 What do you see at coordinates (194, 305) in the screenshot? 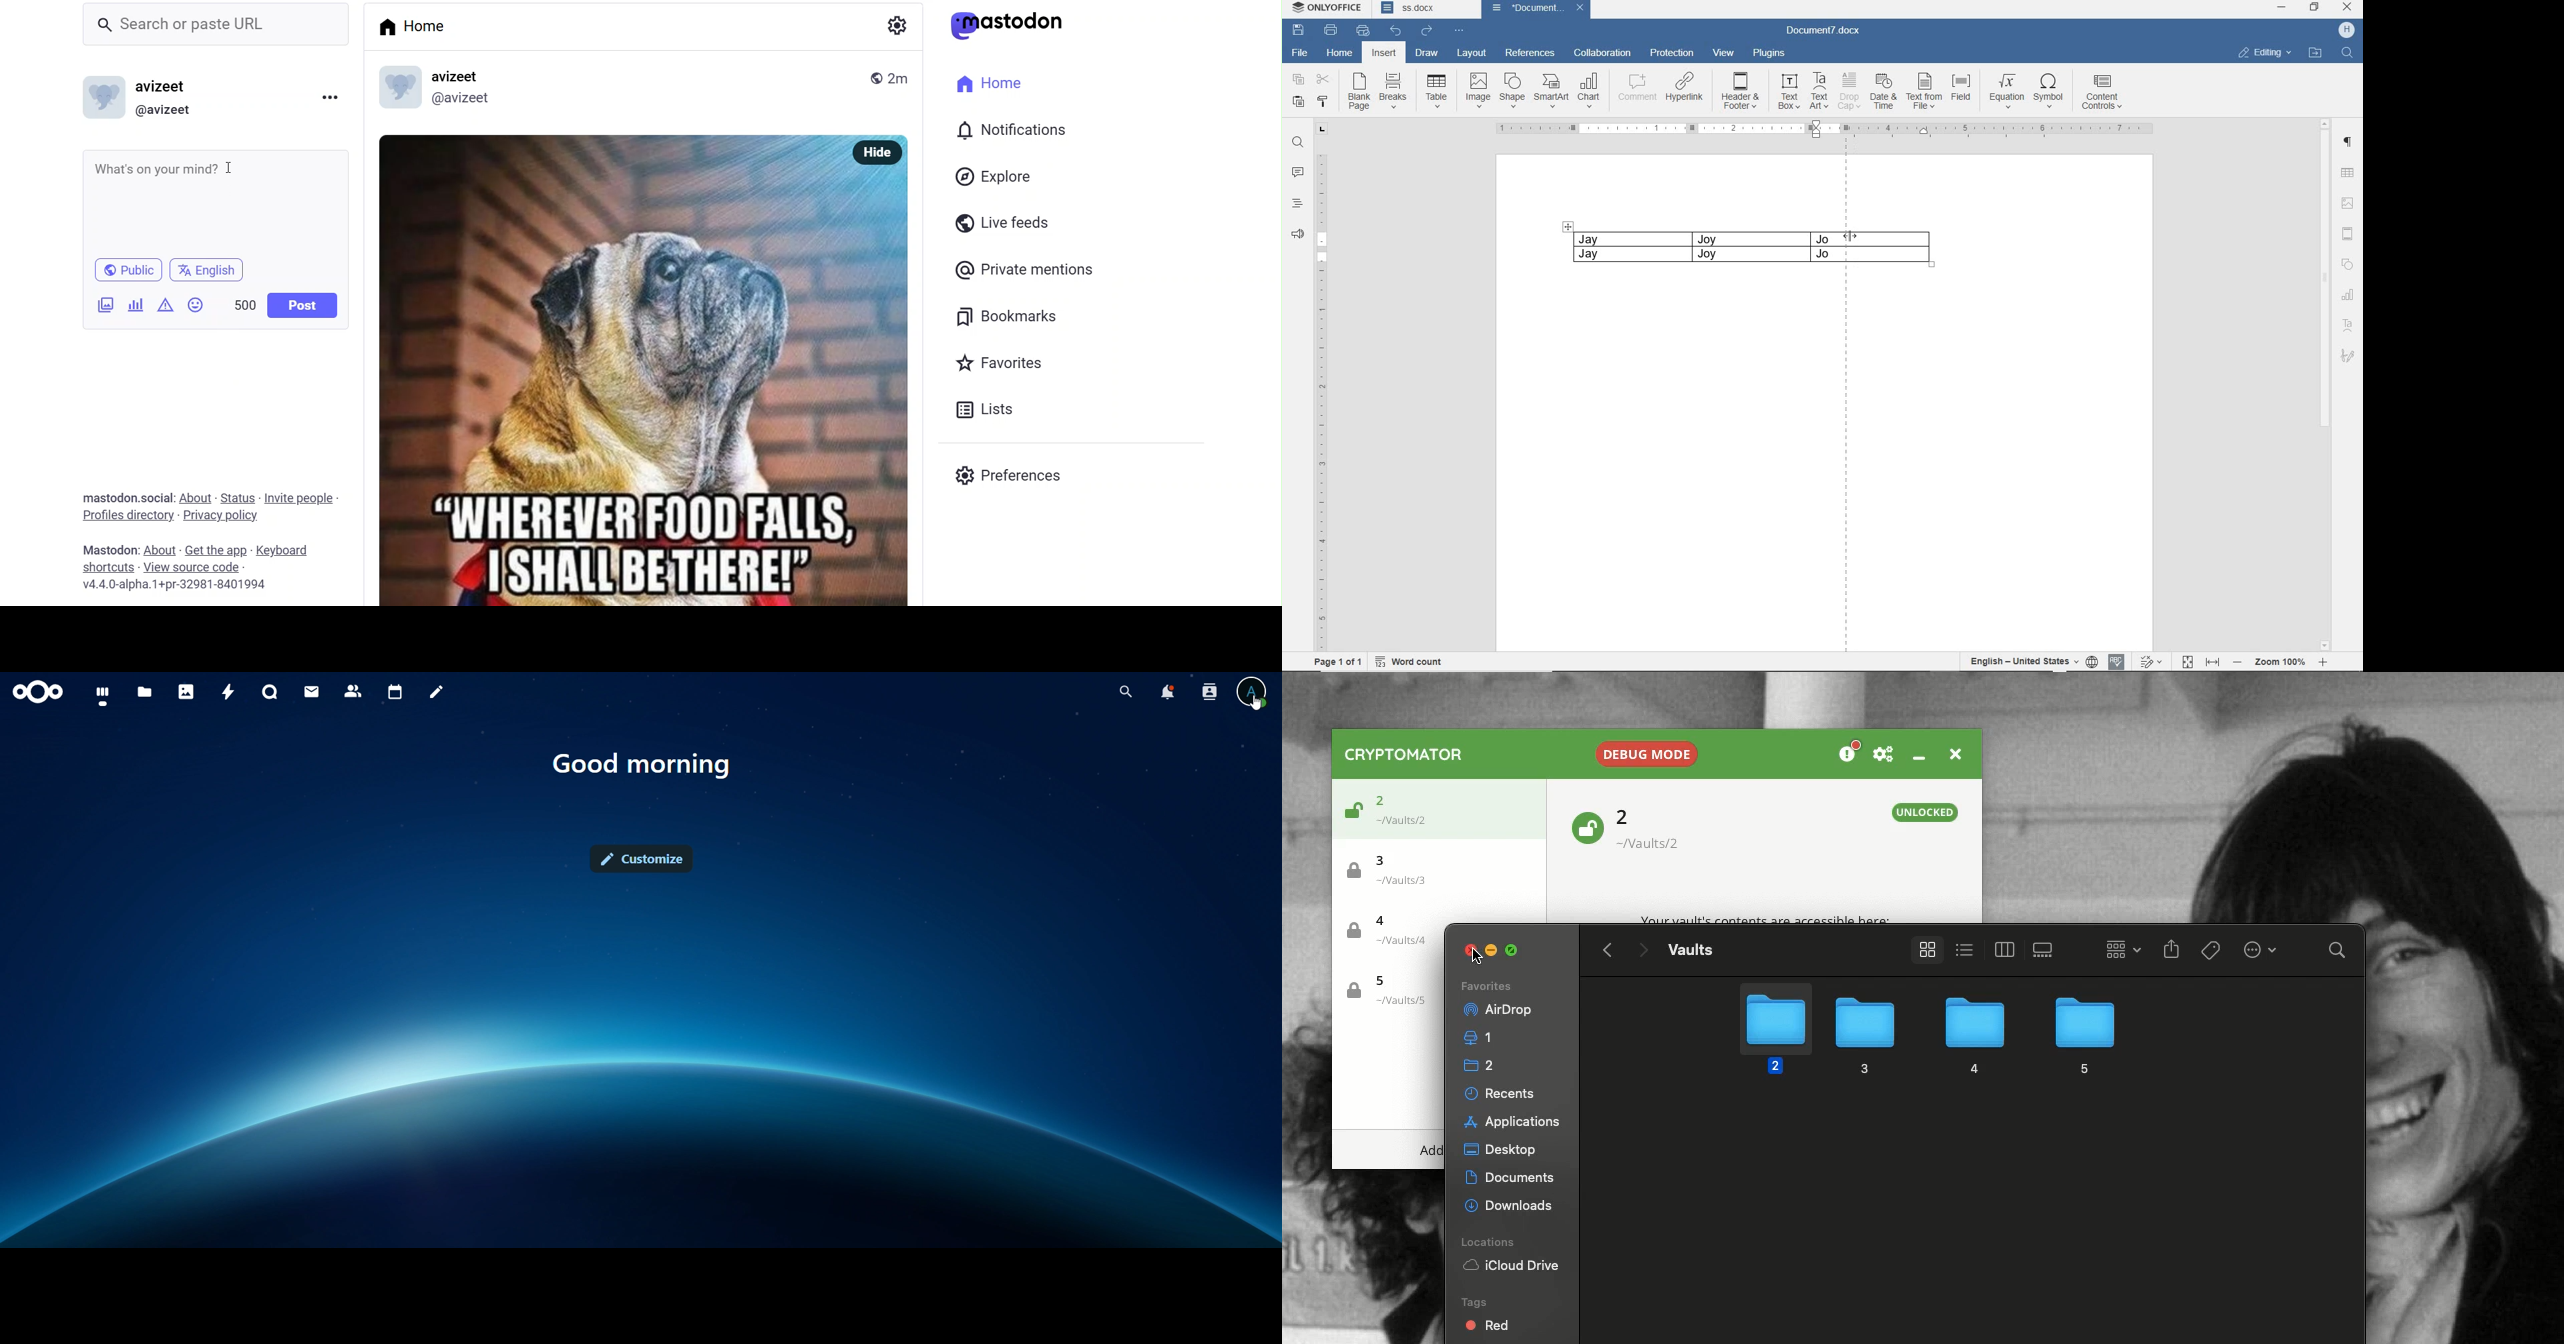
I see `emoji` at bounding box center [194, 305].